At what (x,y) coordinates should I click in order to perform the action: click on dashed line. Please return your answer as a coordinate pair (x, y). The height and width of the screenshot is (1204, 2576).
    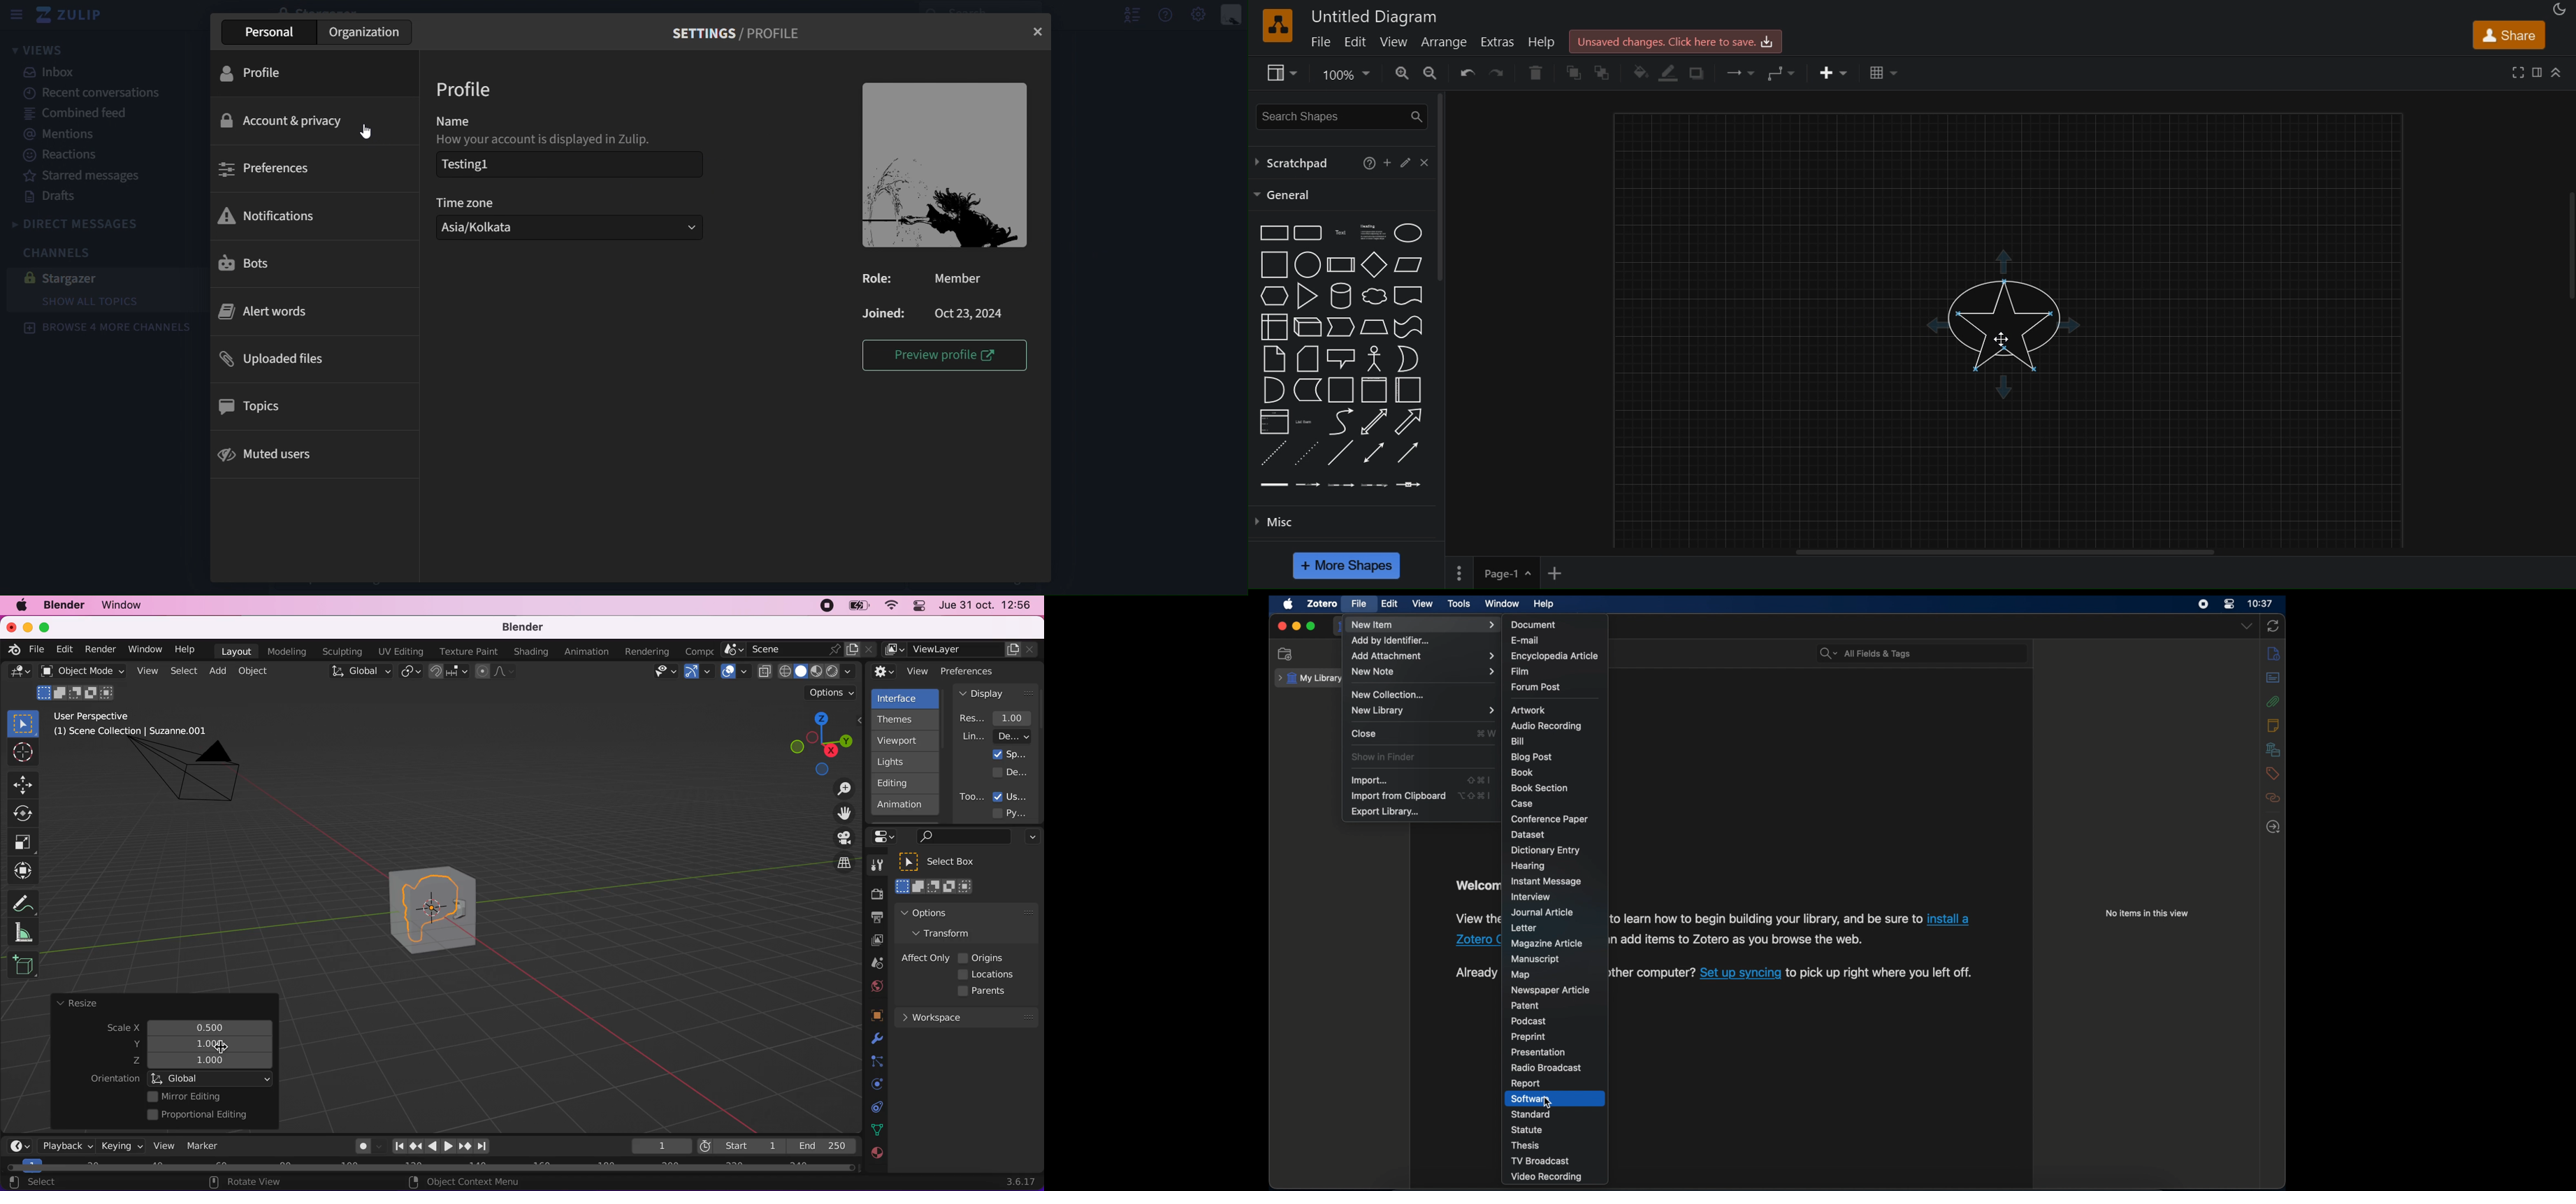
    Looking at the image, I should click on (1271, 453).